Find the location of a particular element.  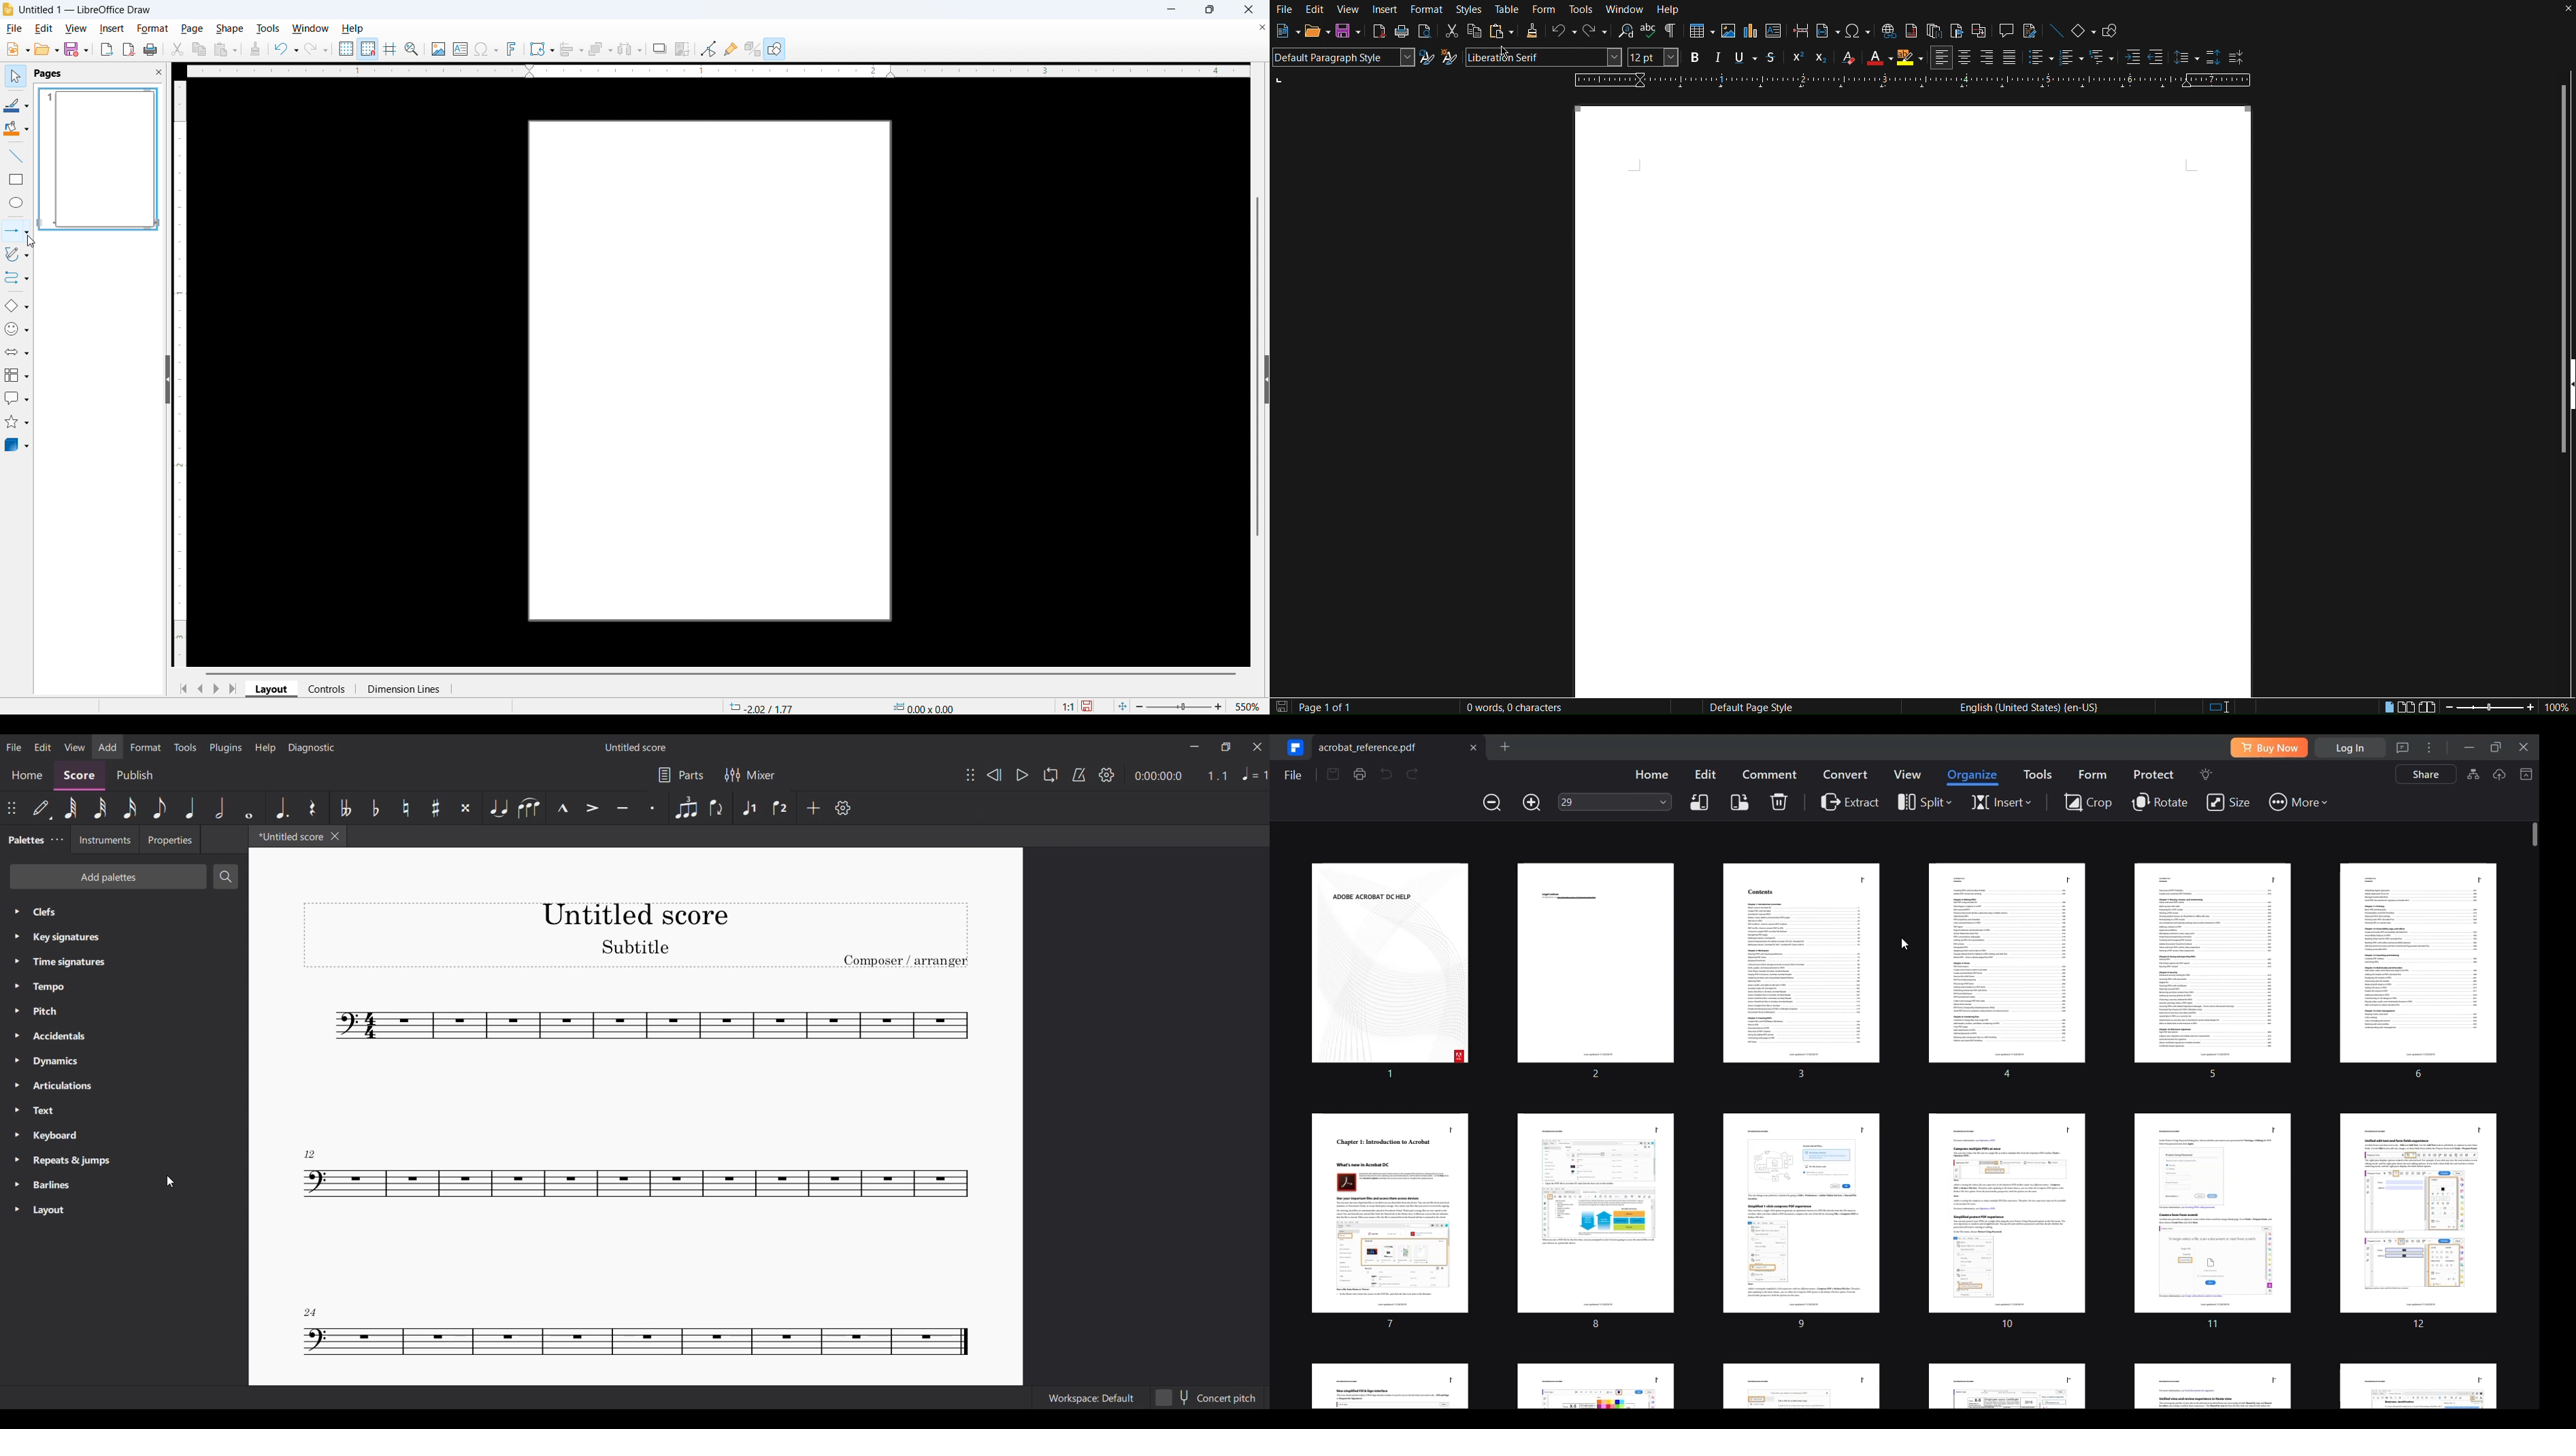

Toggle natural is located at coordinates (497, 807).